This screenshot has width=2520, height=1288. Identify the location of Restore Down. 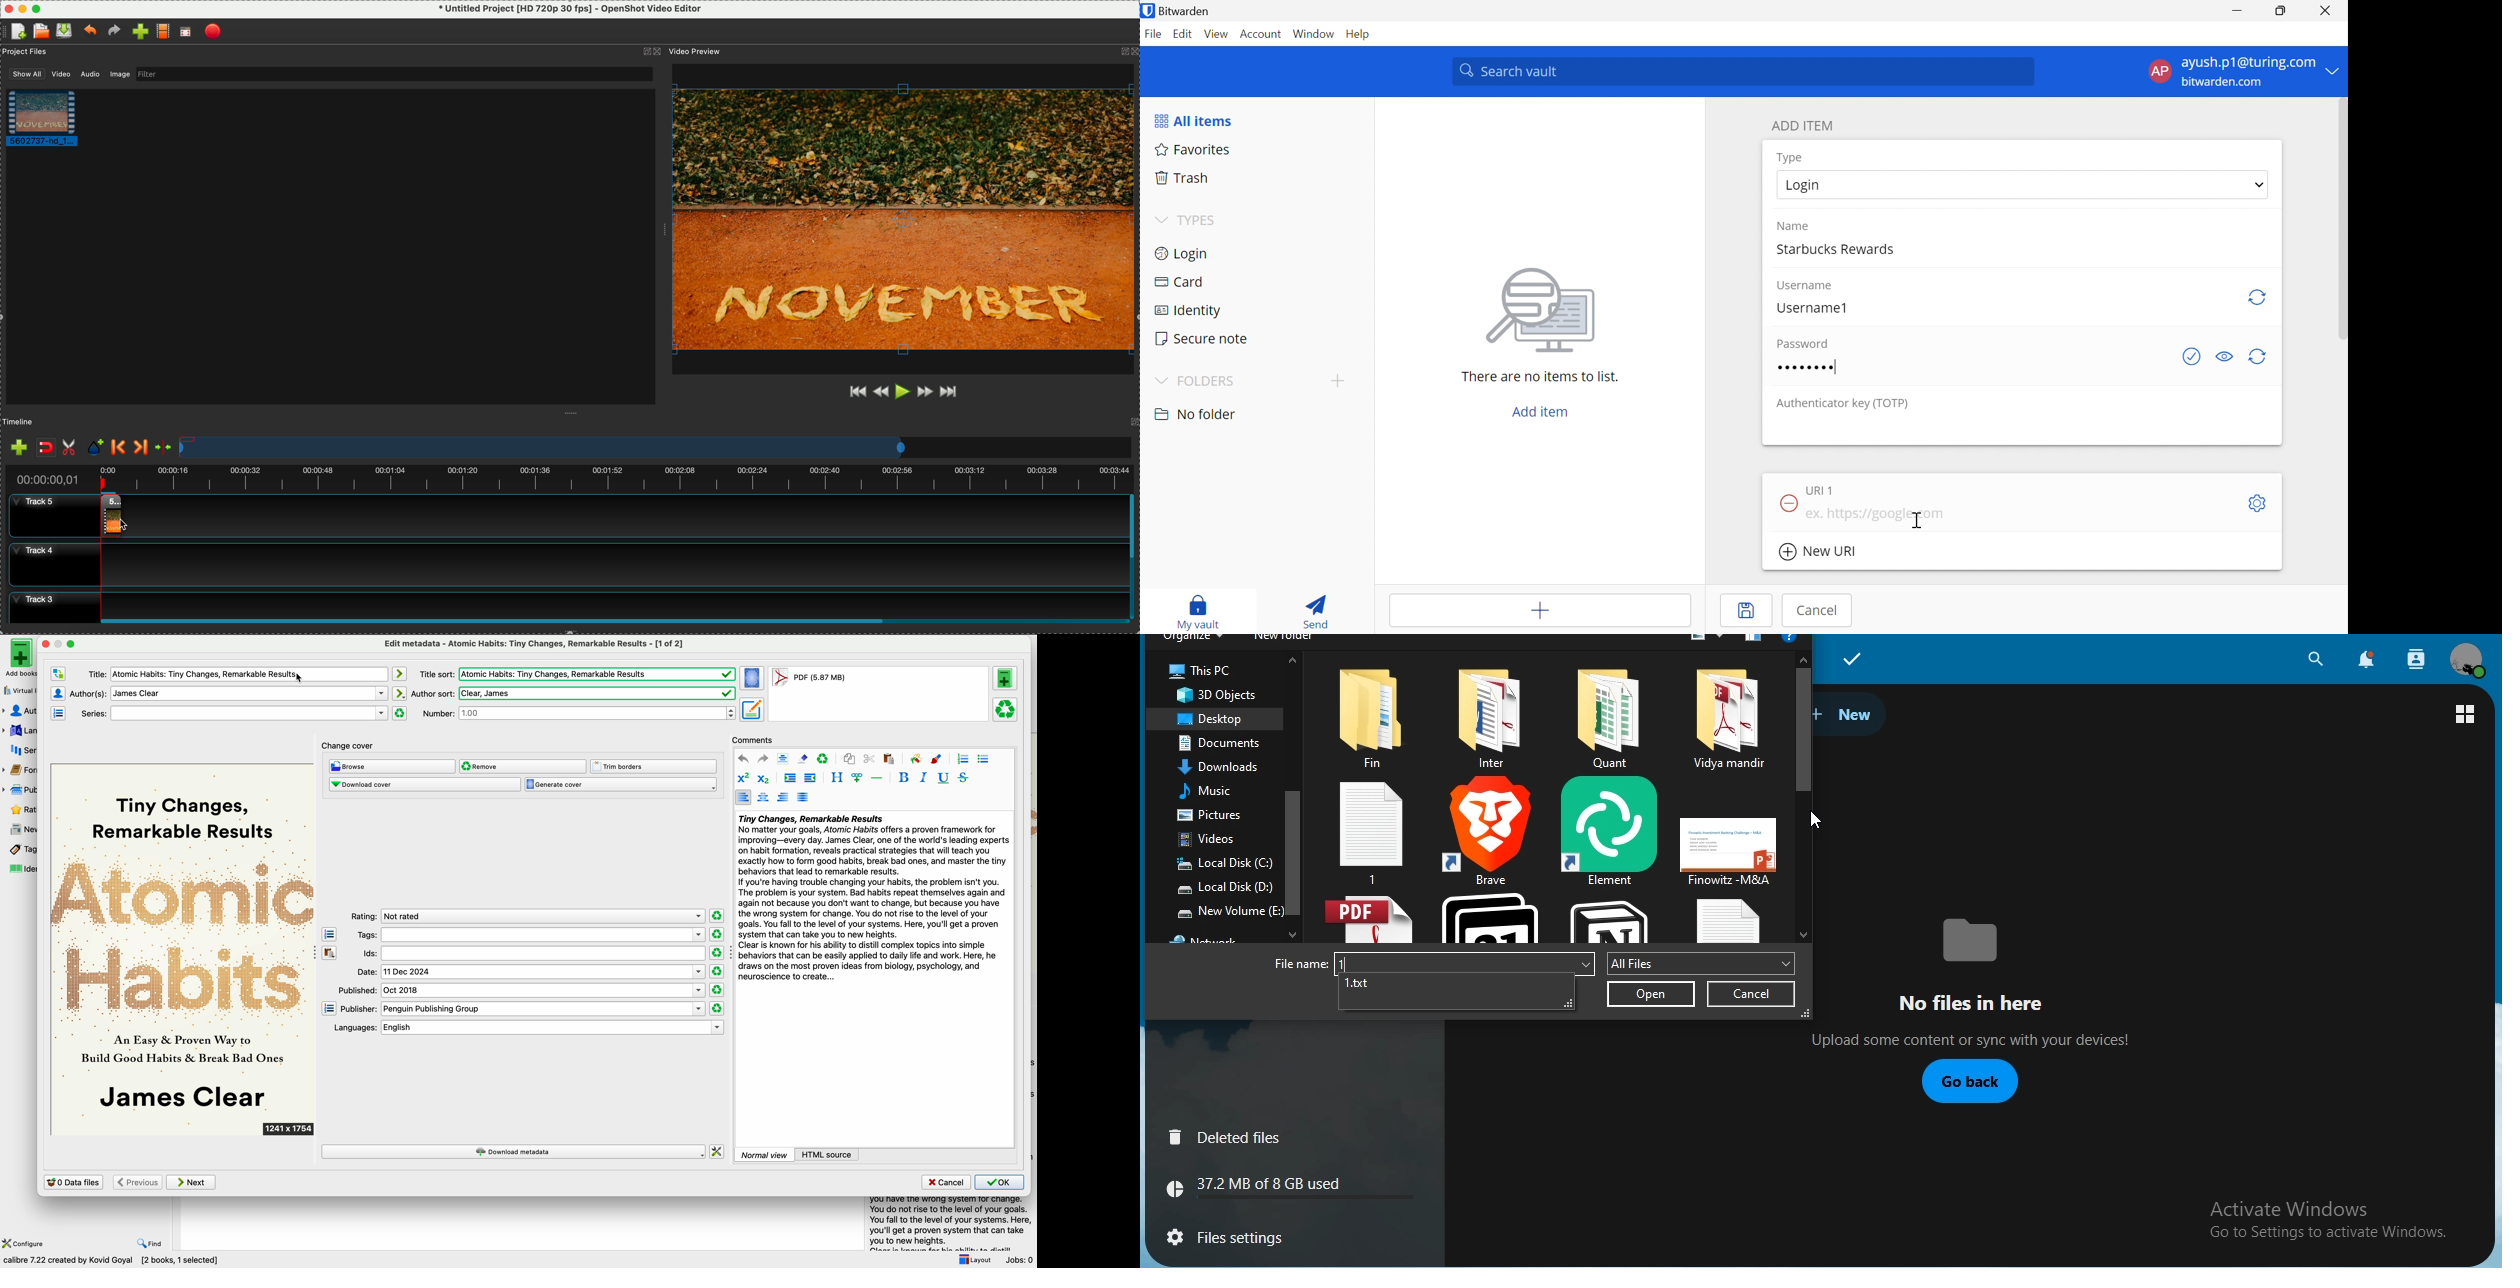
(2282, 9).